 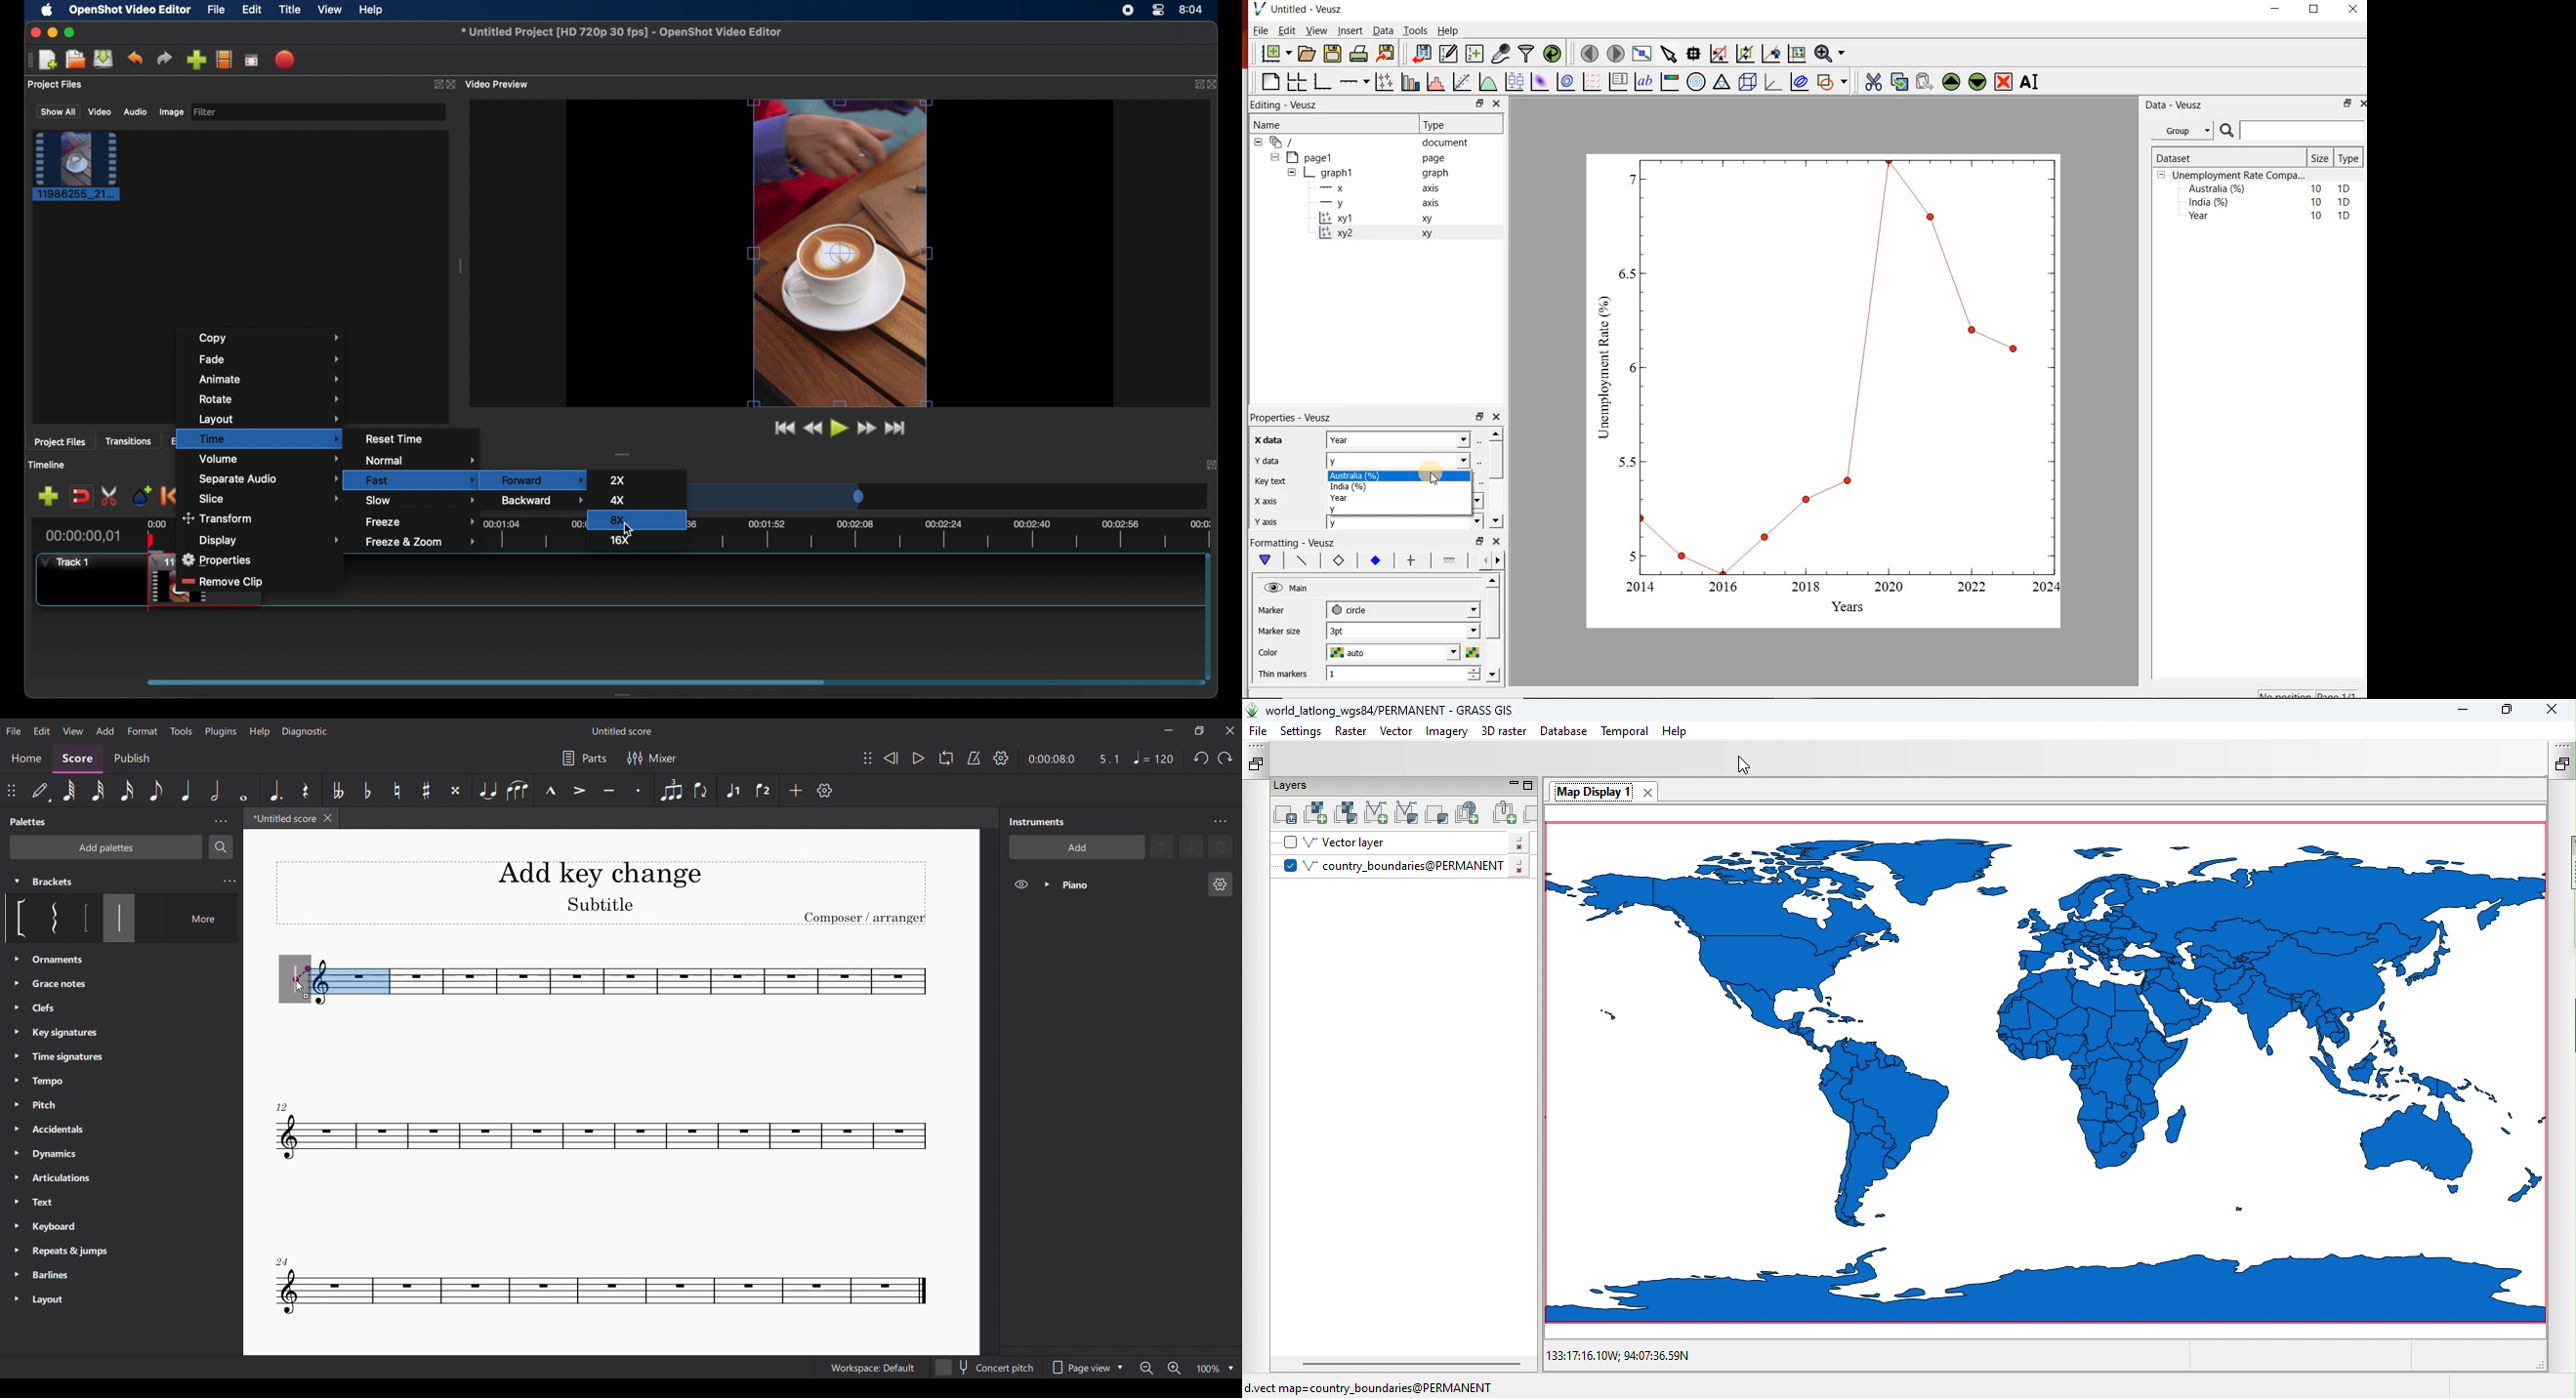 I want to click on view plot on full screen, so click(x=1643, y=53).